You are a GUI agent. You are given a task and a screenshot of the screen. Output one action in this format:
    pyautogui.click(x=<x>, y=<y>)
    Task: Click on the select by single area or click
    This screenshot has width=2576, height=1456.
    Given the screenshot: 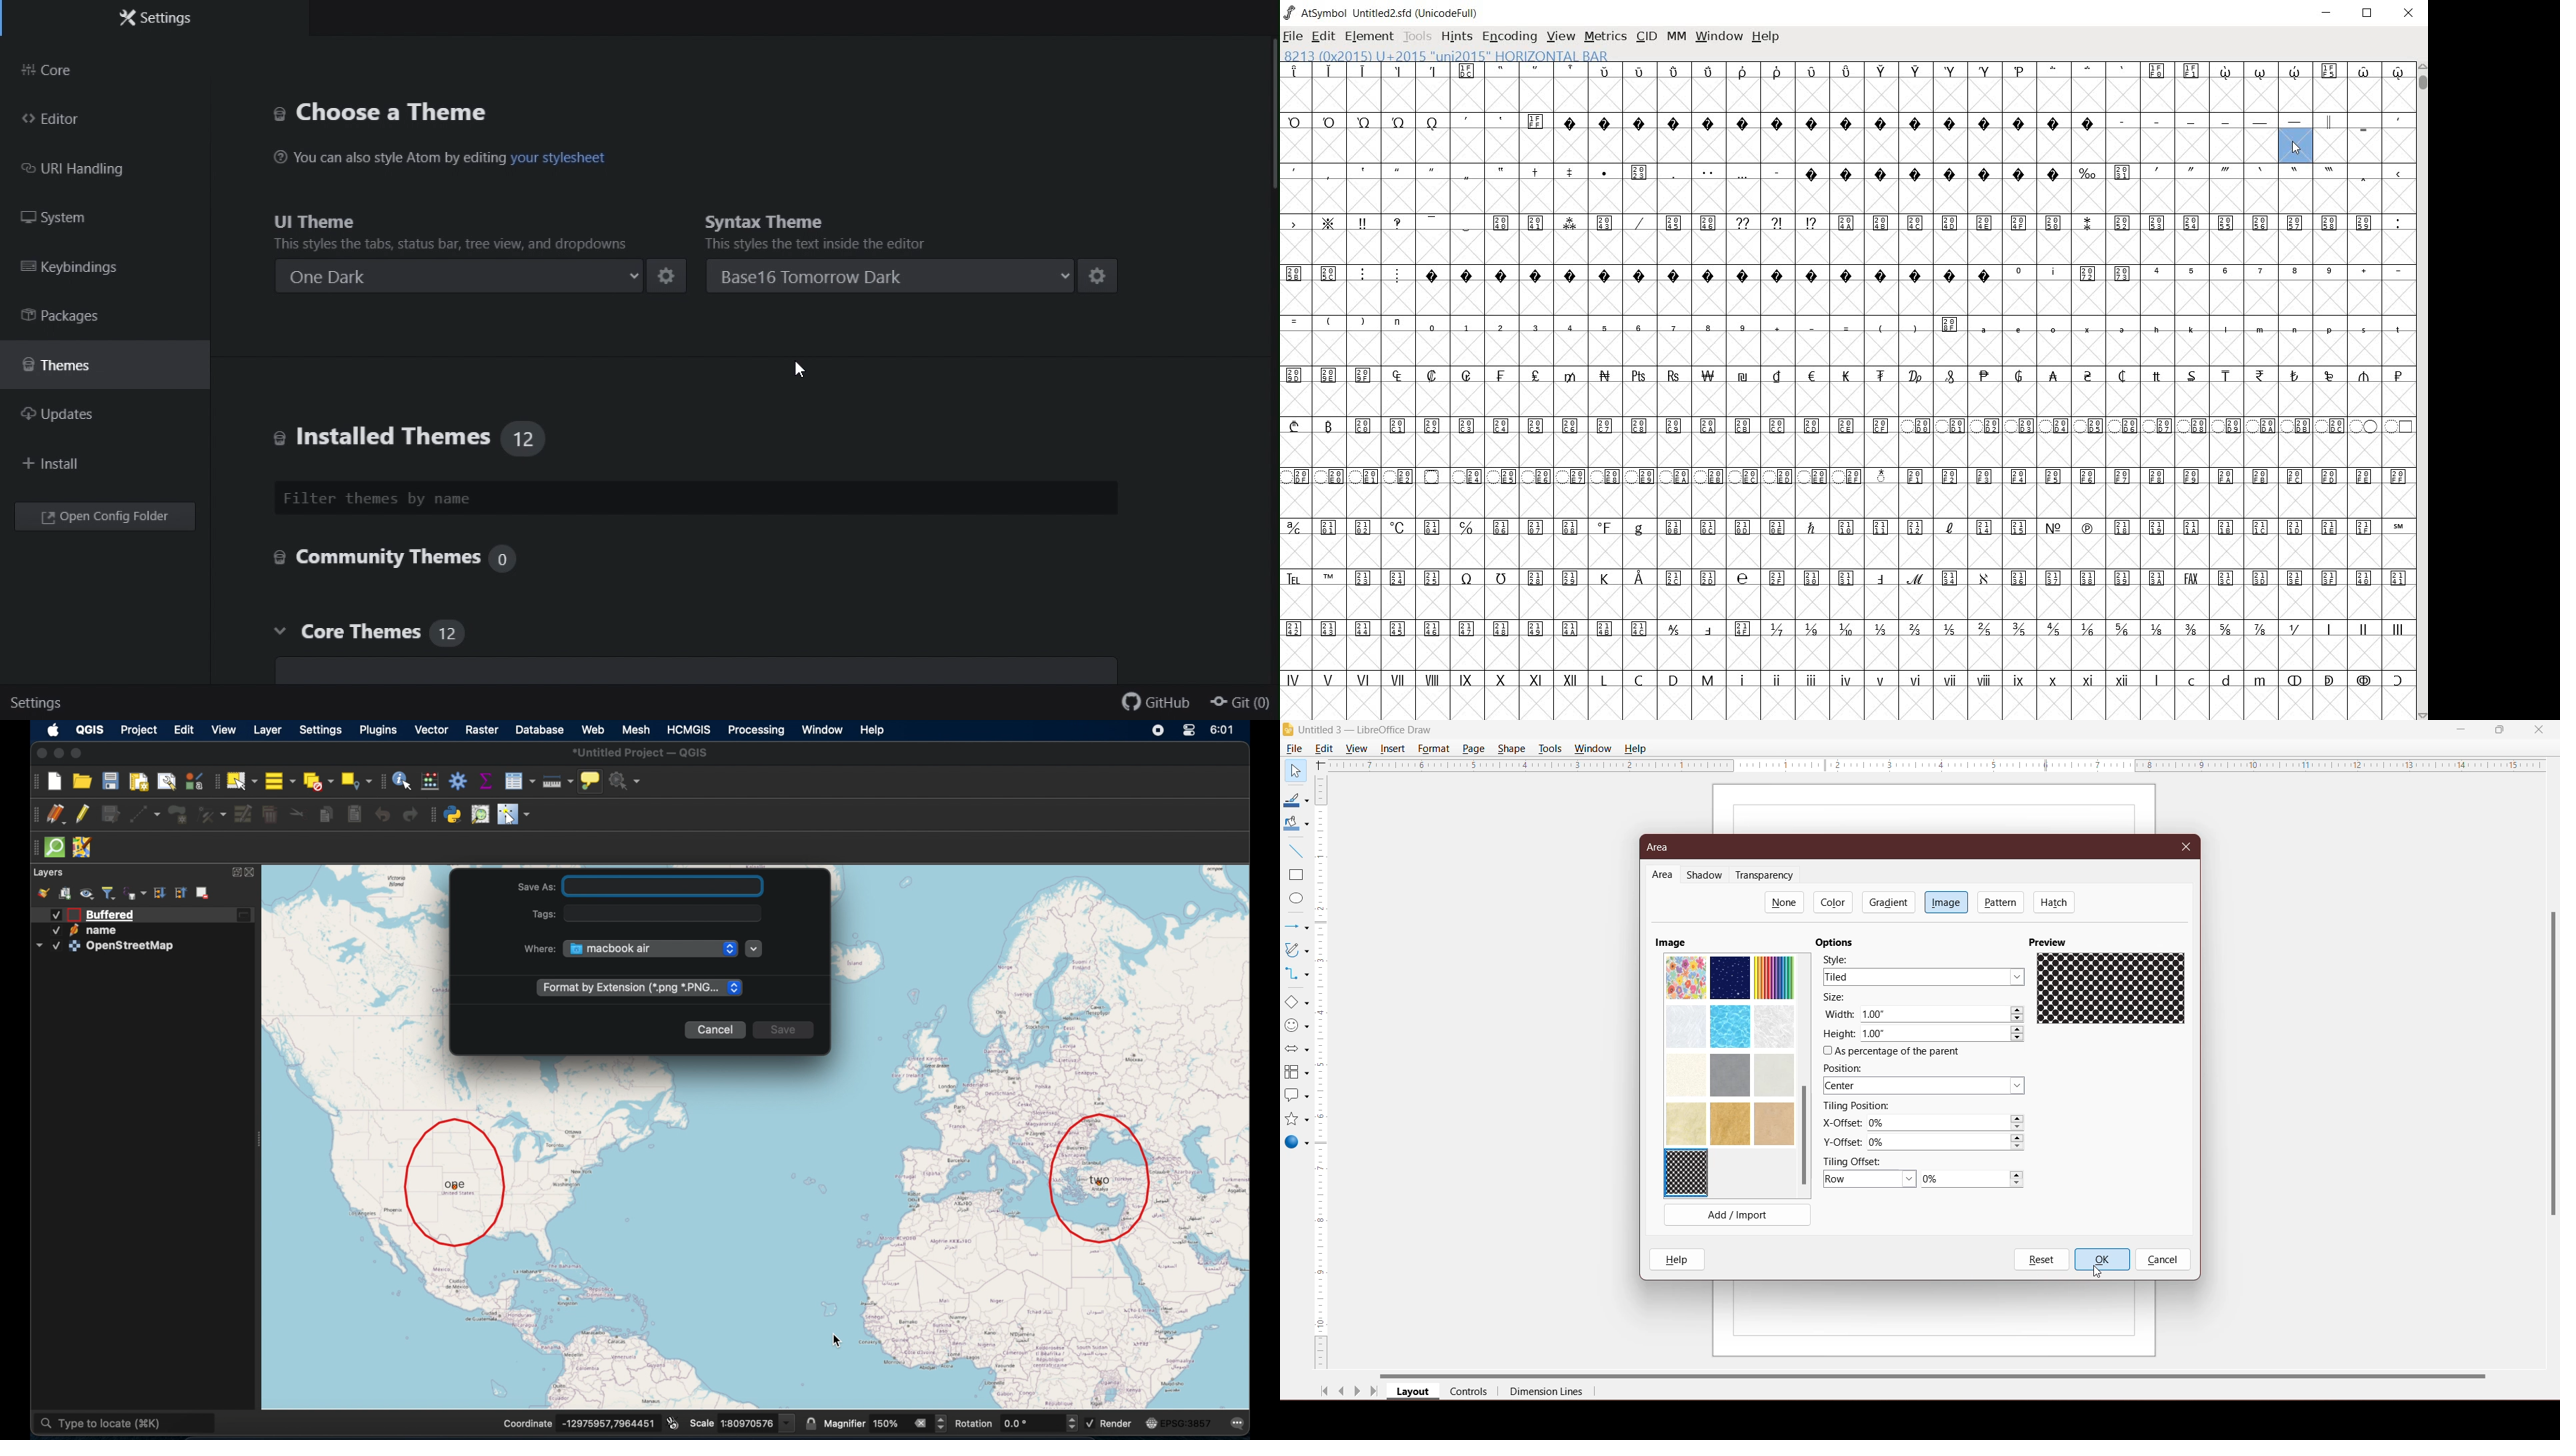 What is the action you would take?
    pyautogui.click(x=241, y=780)
    